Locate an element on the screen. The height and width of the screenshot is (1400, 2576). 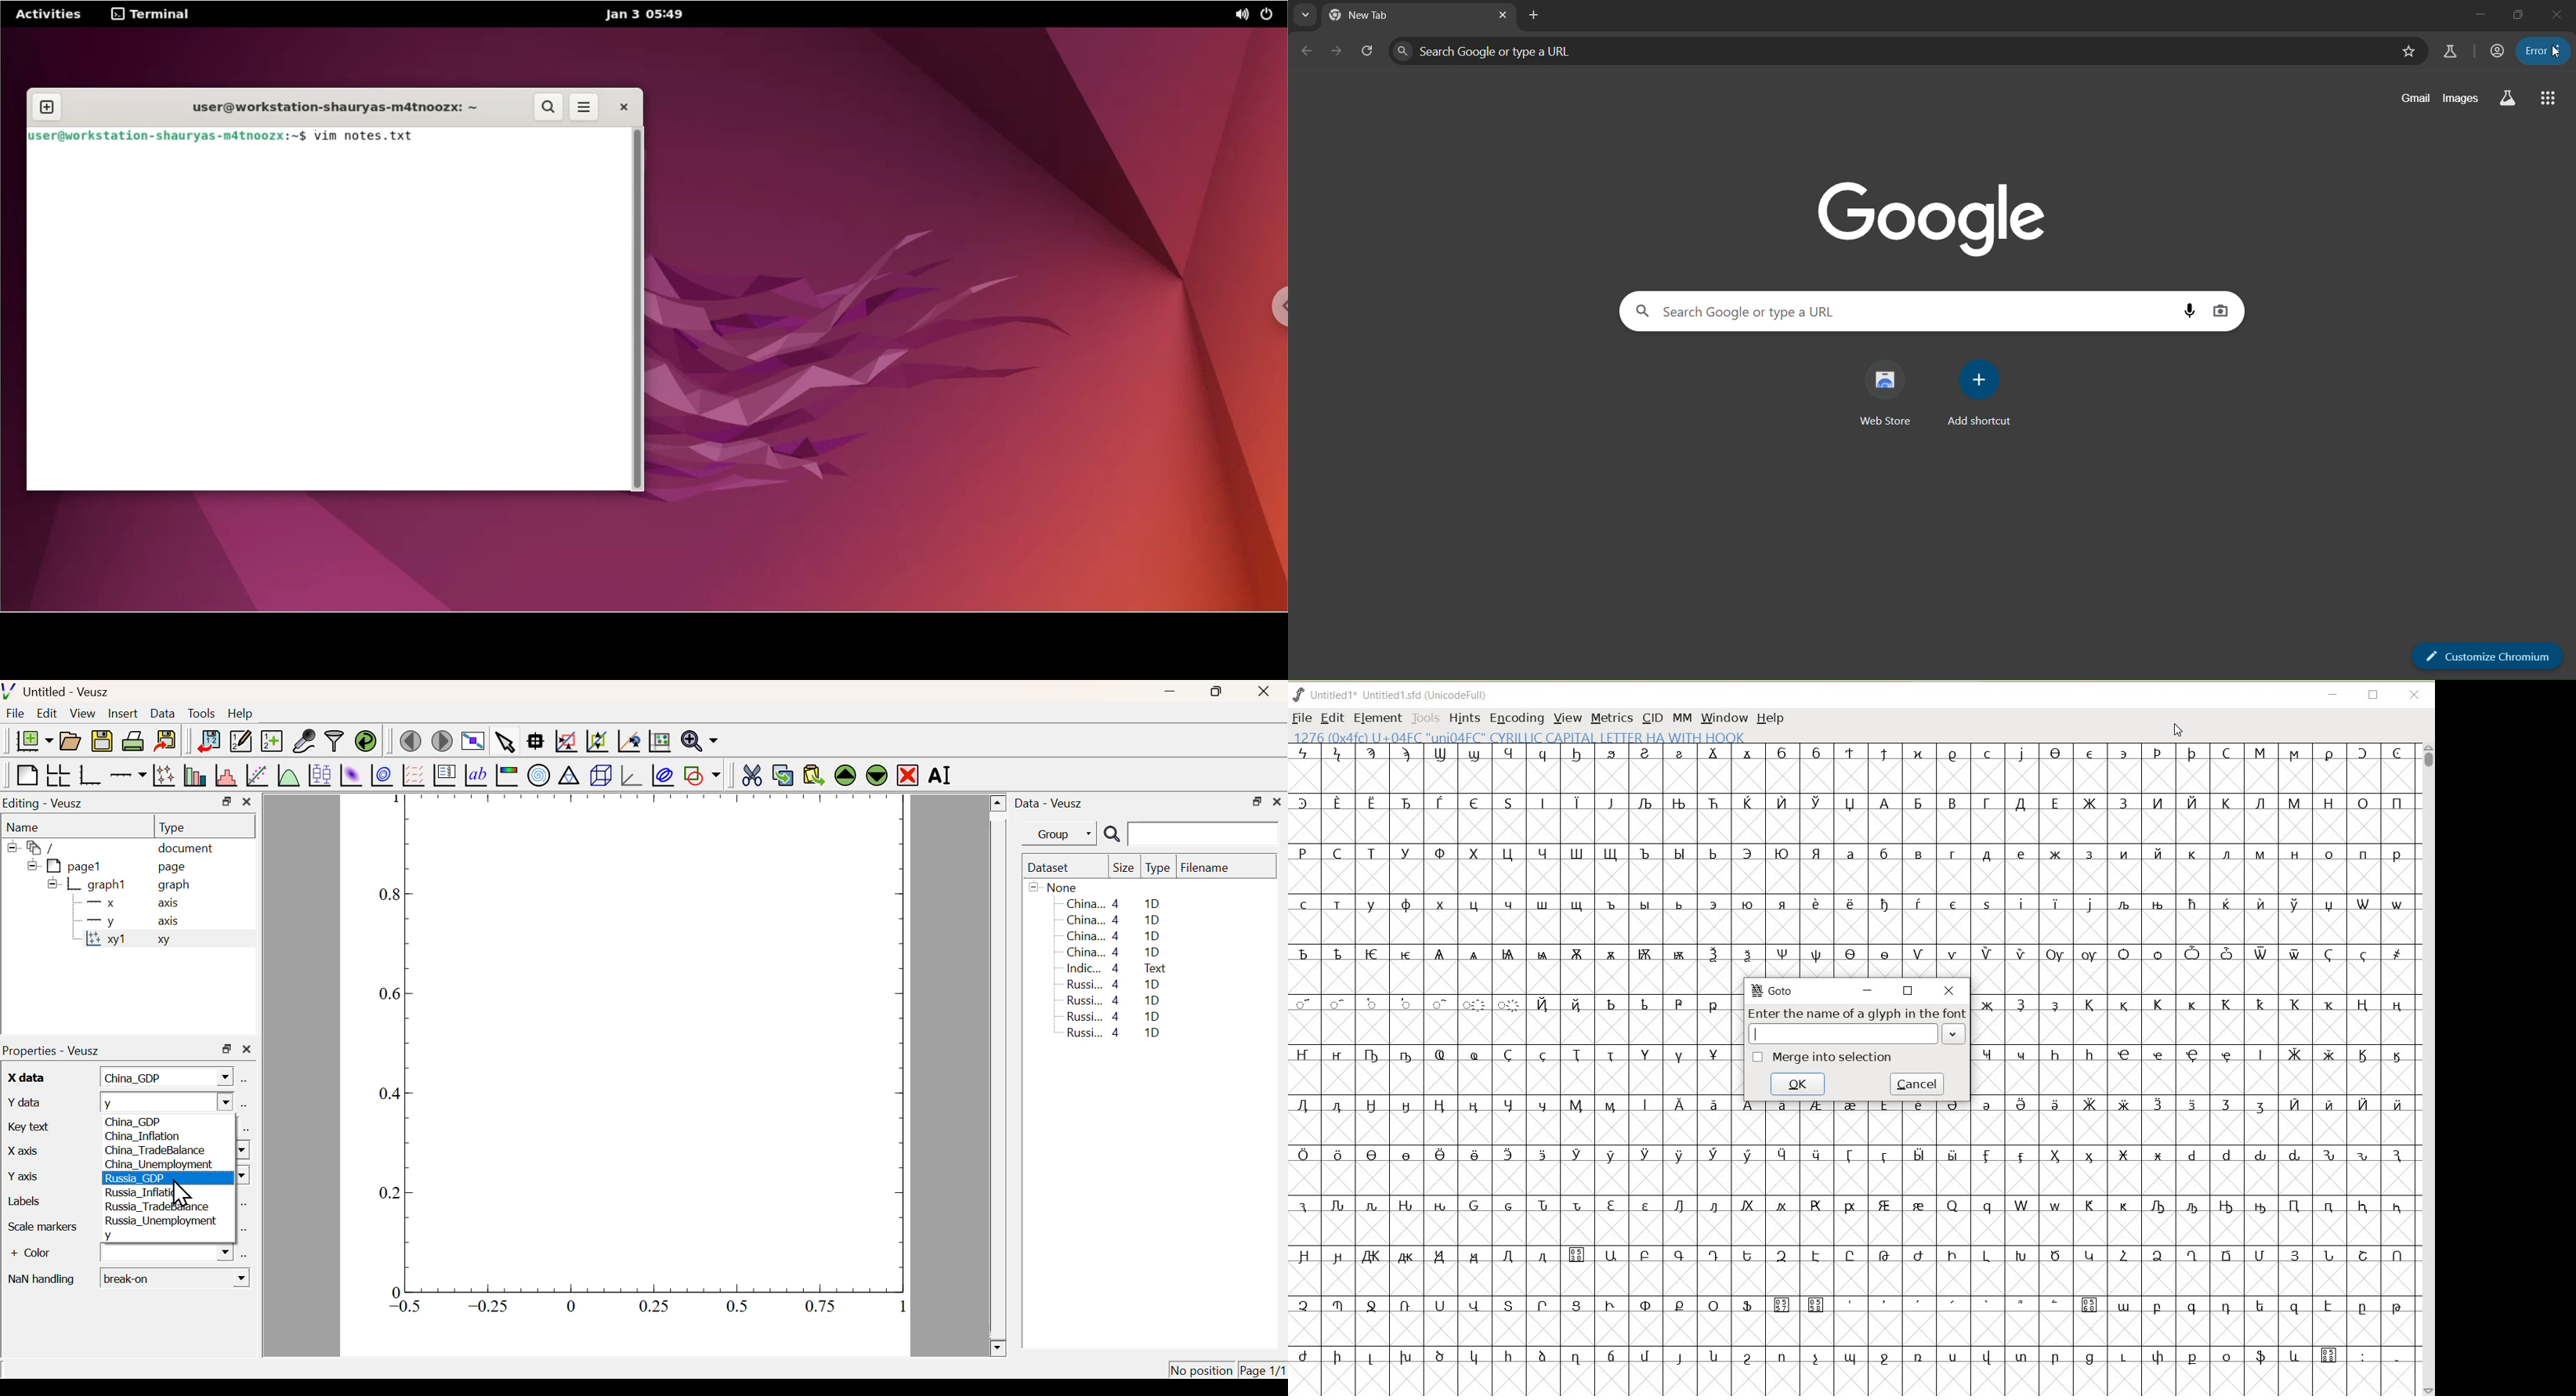
Text Label is located at coordinates (476, 776).